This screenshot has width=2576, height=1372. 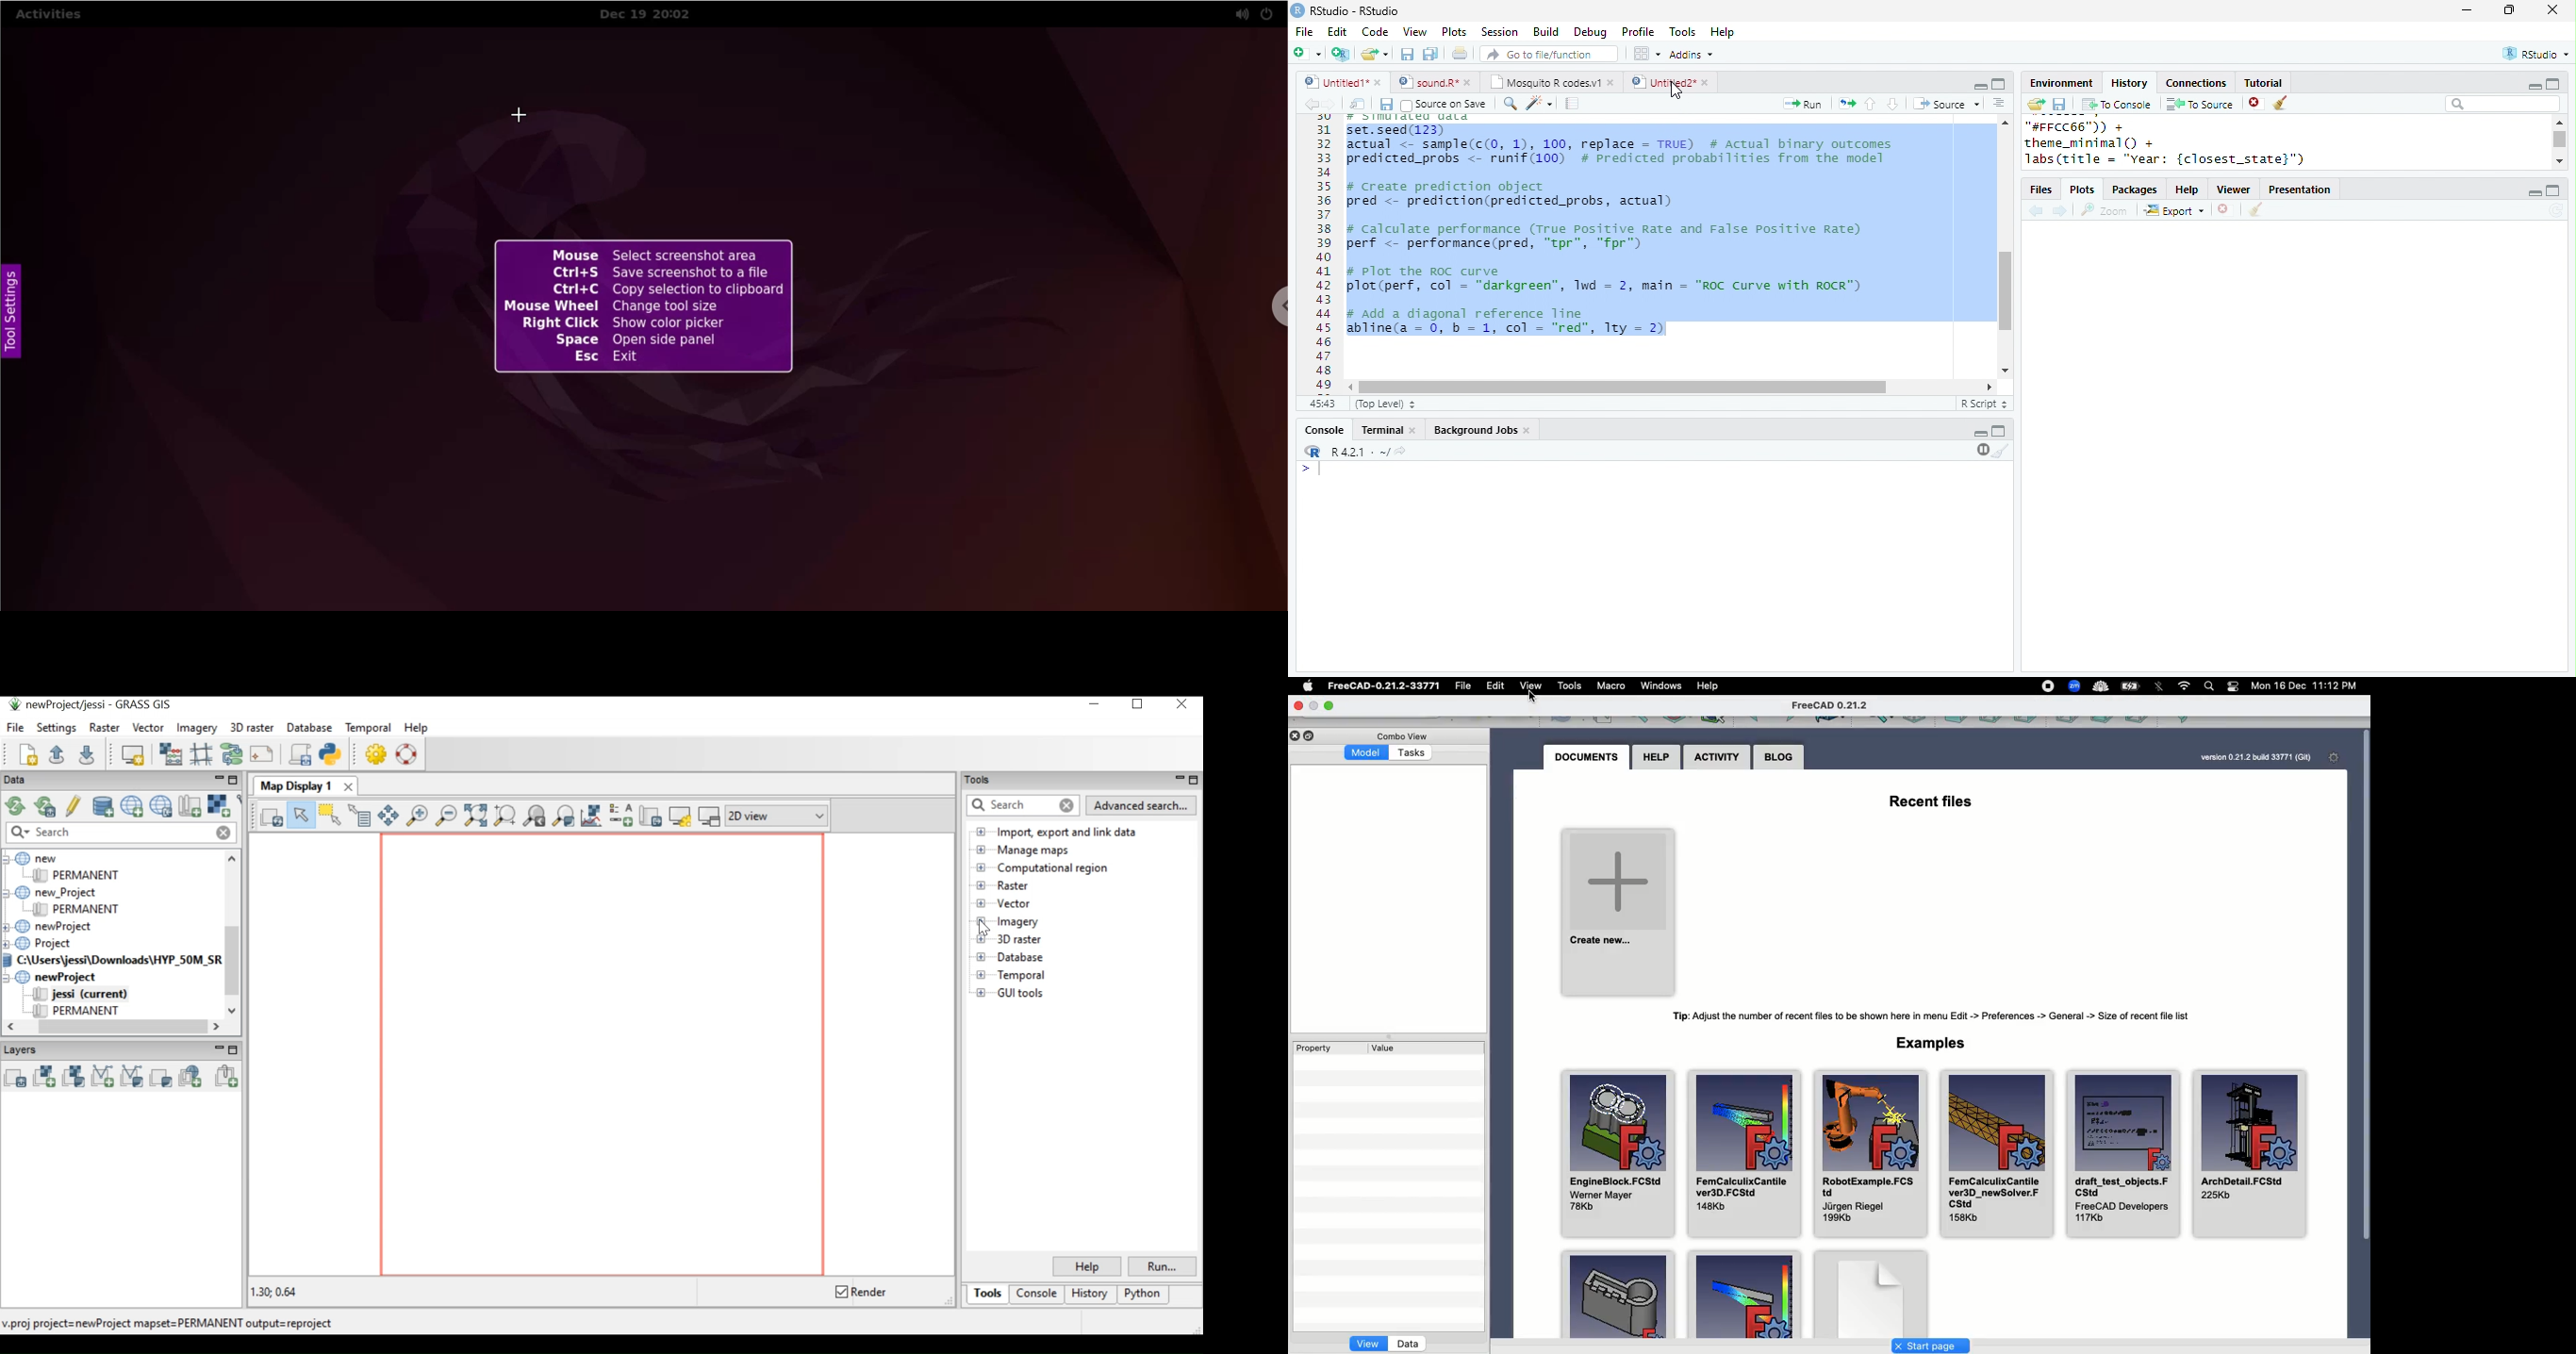 What do you see at coordinates (1320, 1048) in the screenshot?
I see `Property ` at bounding box center [1320, 1048].